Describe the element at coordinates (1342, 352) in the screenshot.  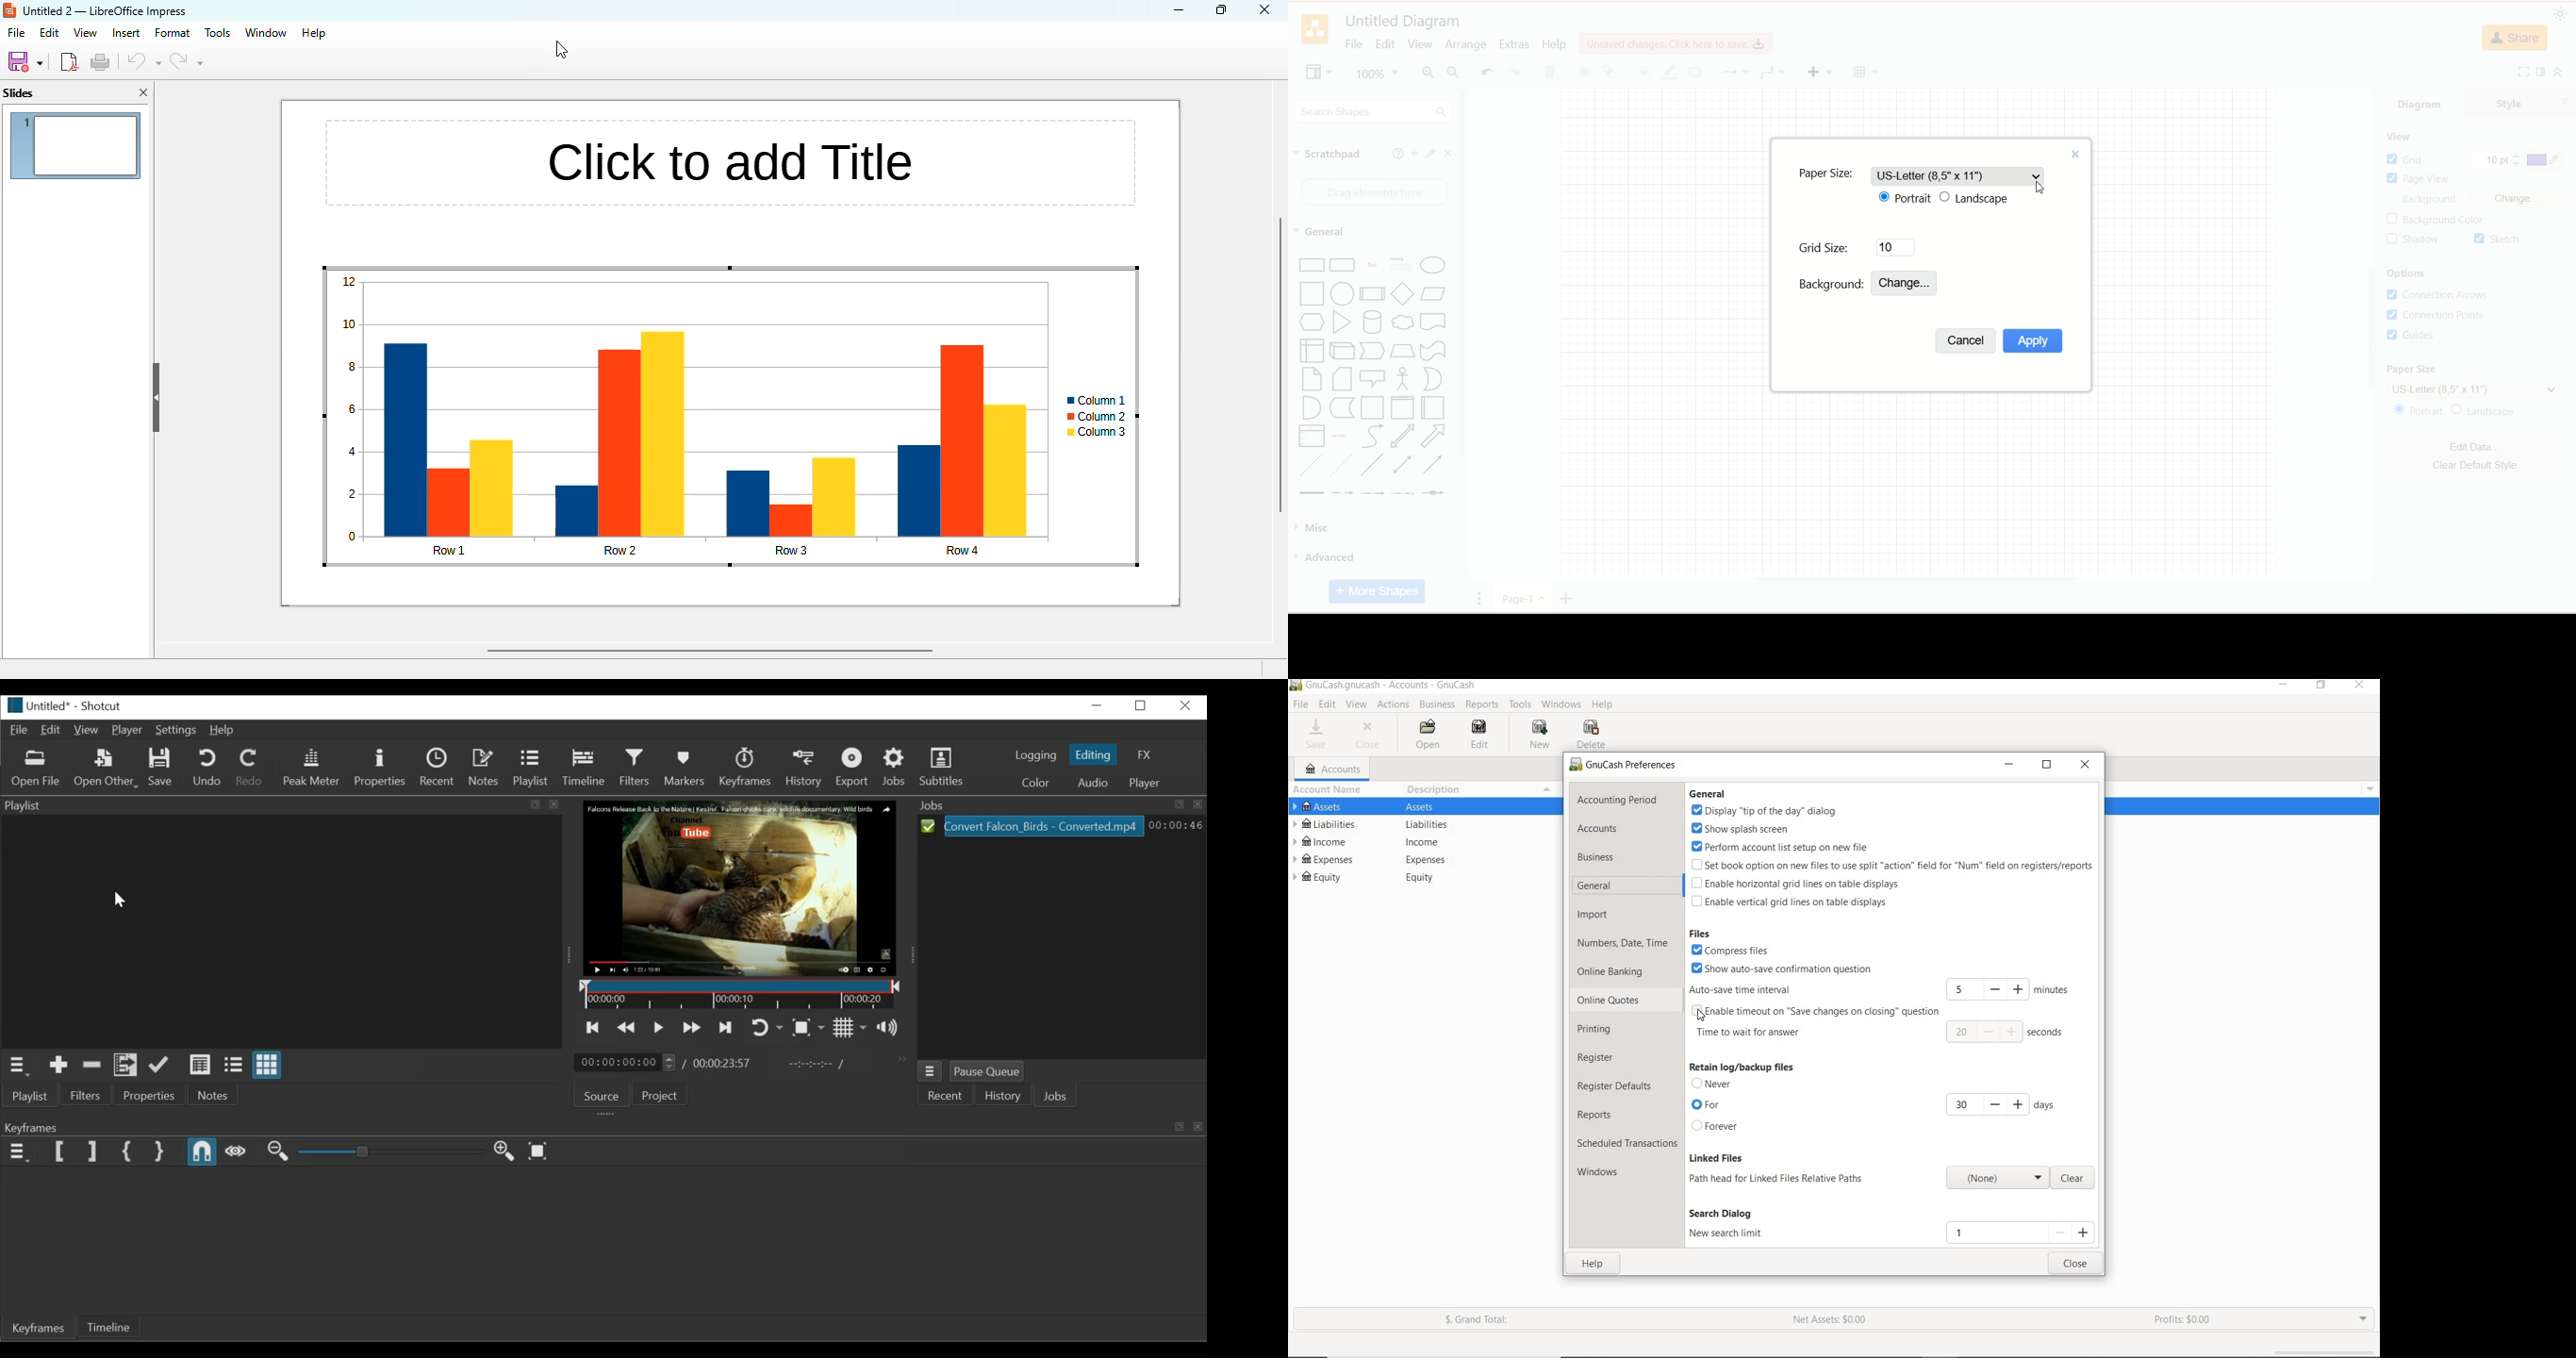
I see `Cube` at that location.